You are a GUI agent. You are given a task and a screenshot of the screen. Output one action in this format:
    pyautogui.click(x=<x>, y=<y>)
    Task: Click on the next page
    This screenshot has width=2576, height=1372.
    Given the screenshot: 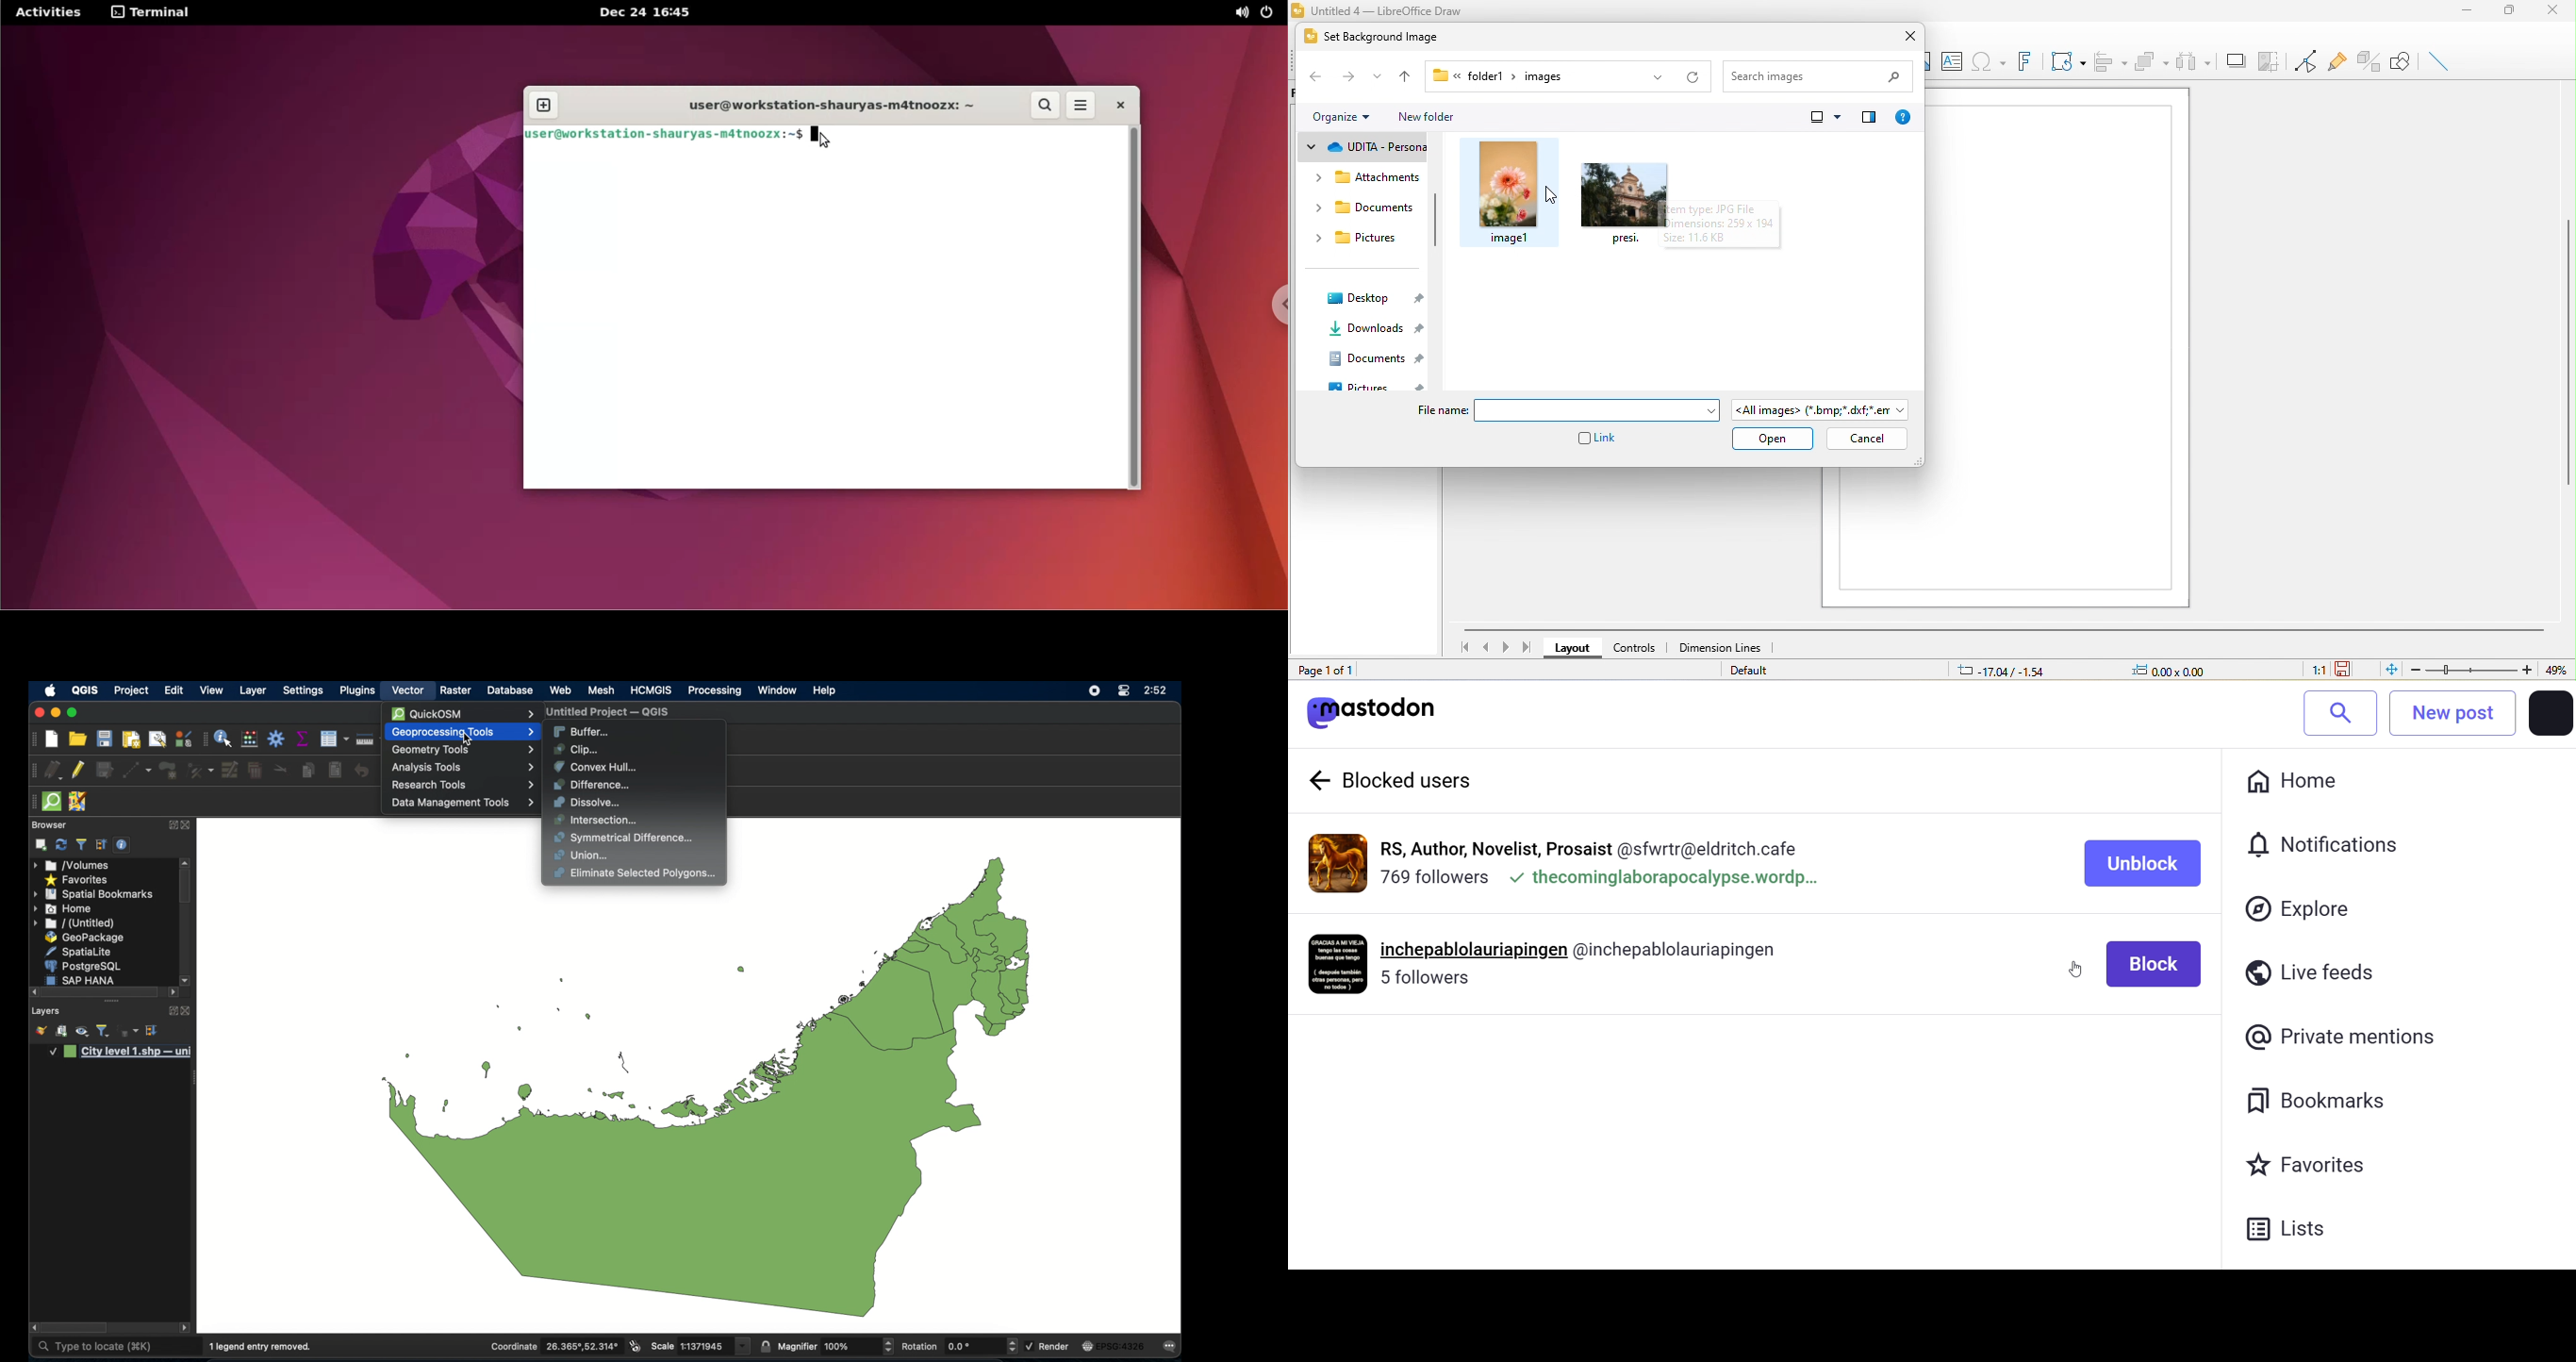 What is the action you would take?
    pyautogui.click(x=1503, y=649)
    